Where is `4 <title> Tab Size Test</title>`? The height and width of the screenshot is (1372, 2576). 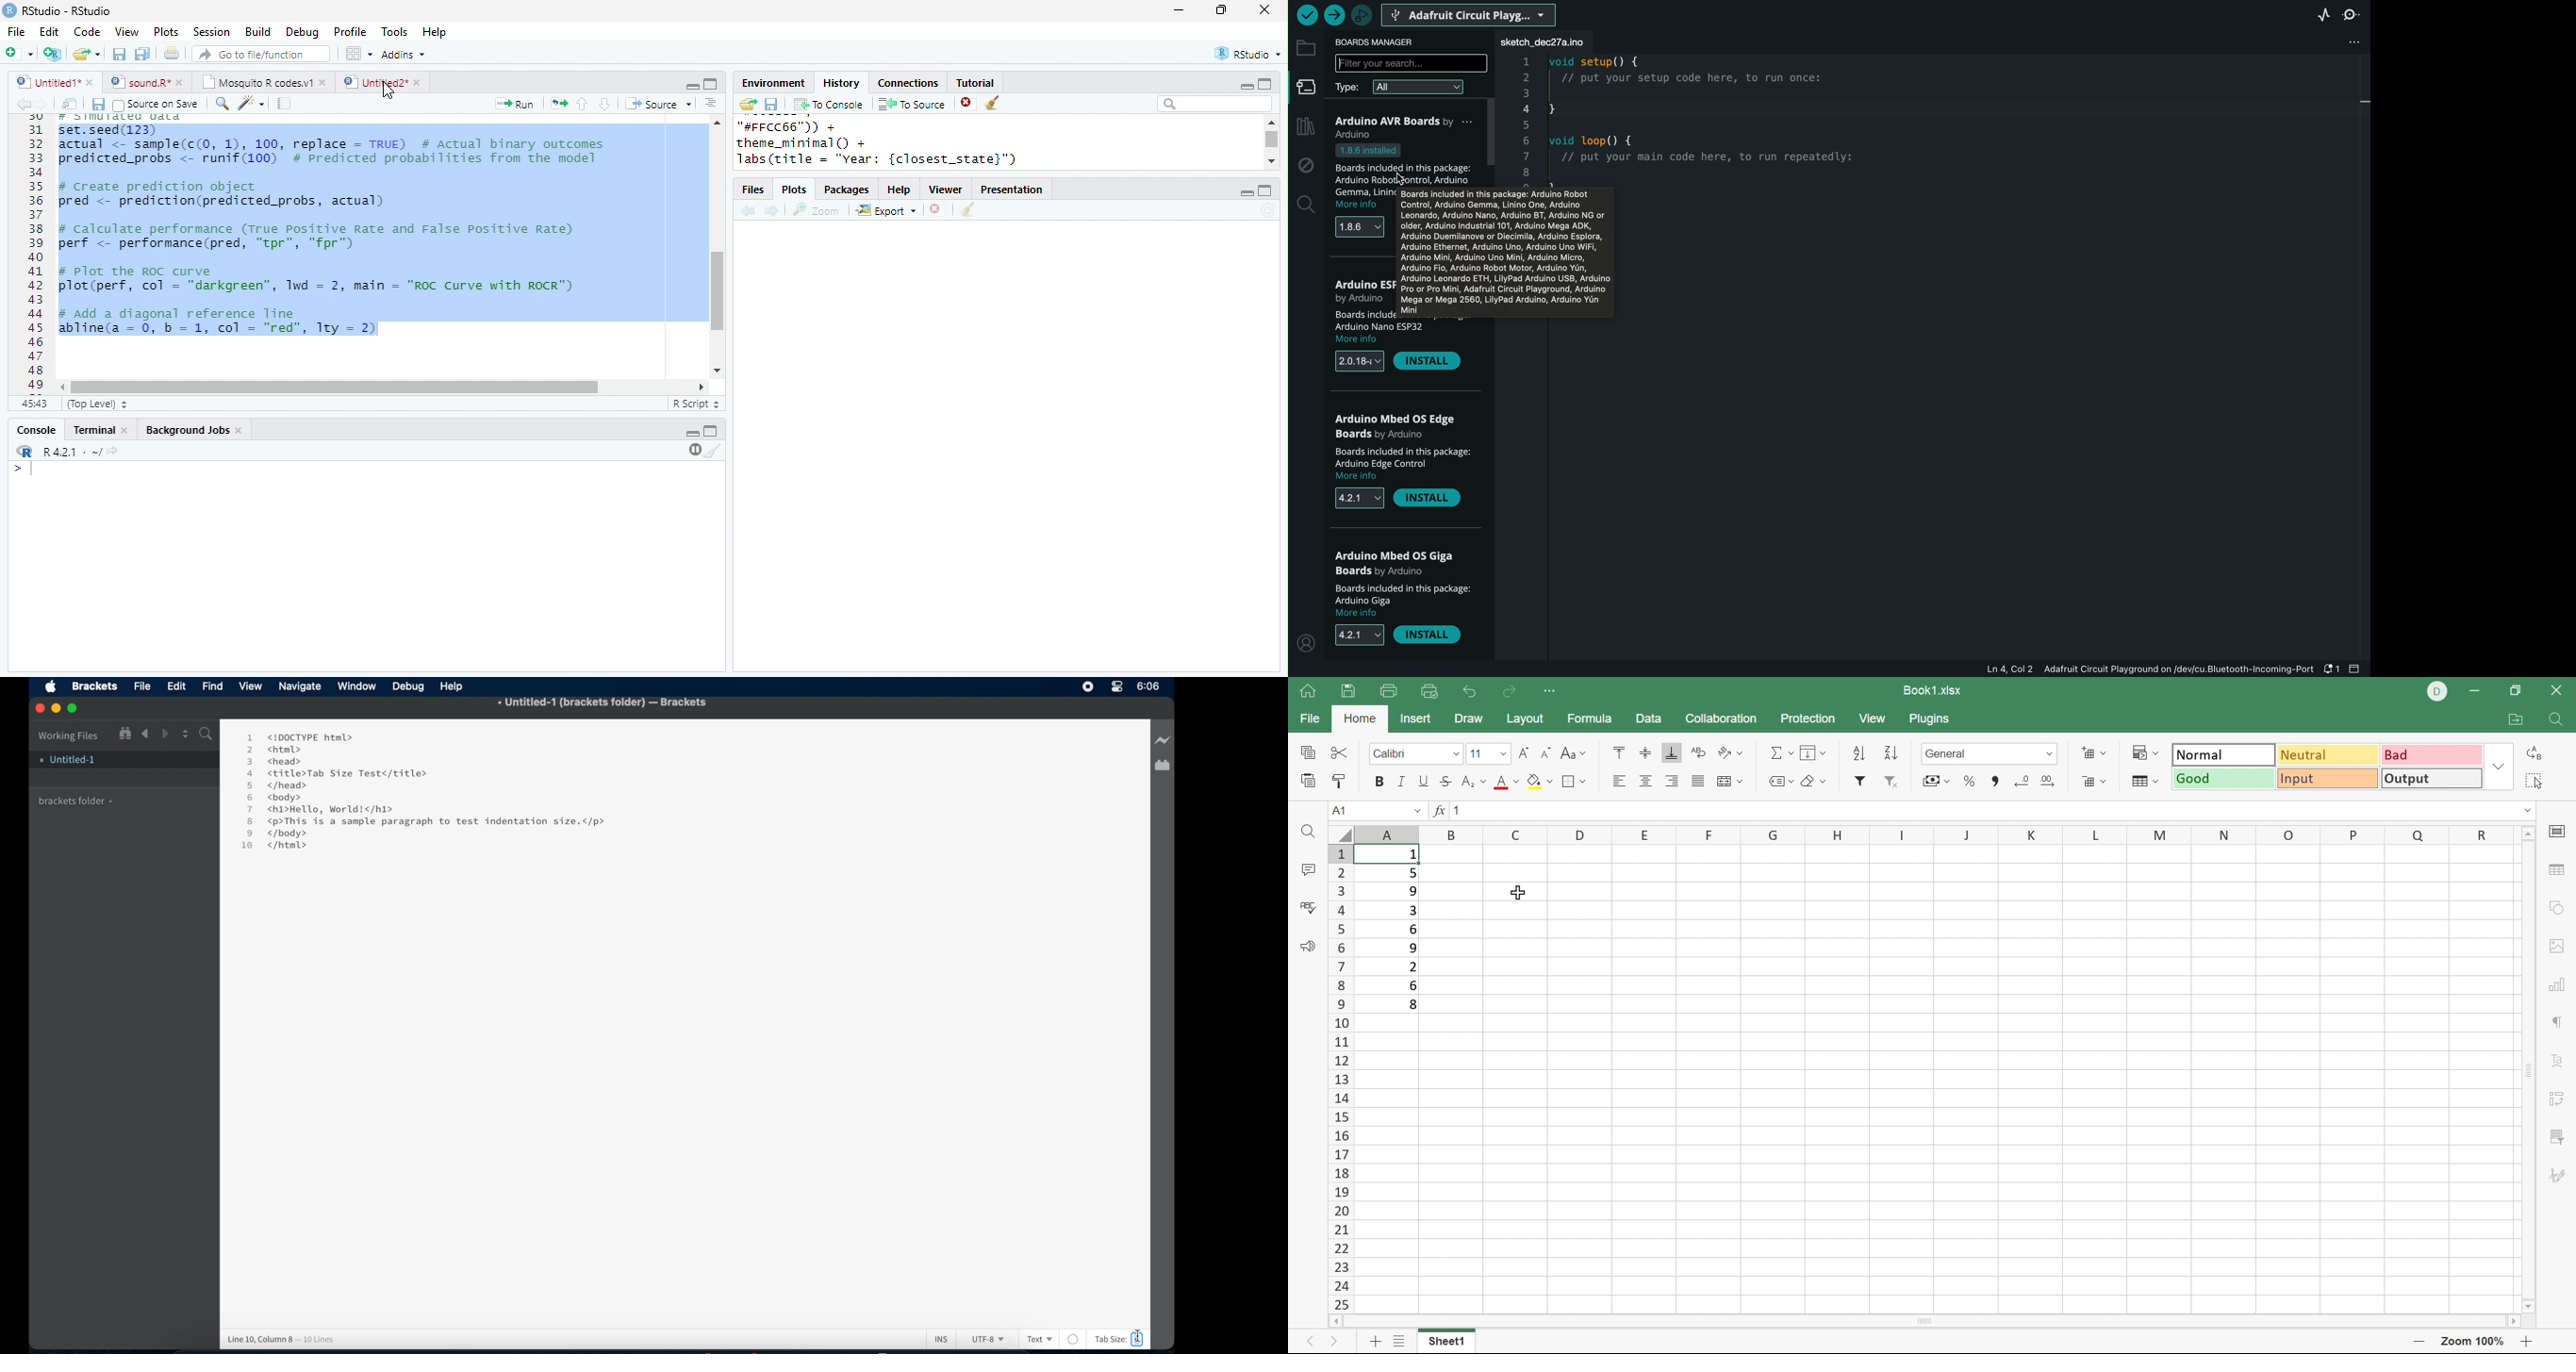
4 <title> Tab Size Test</title> is located at coordinates (336, 774).